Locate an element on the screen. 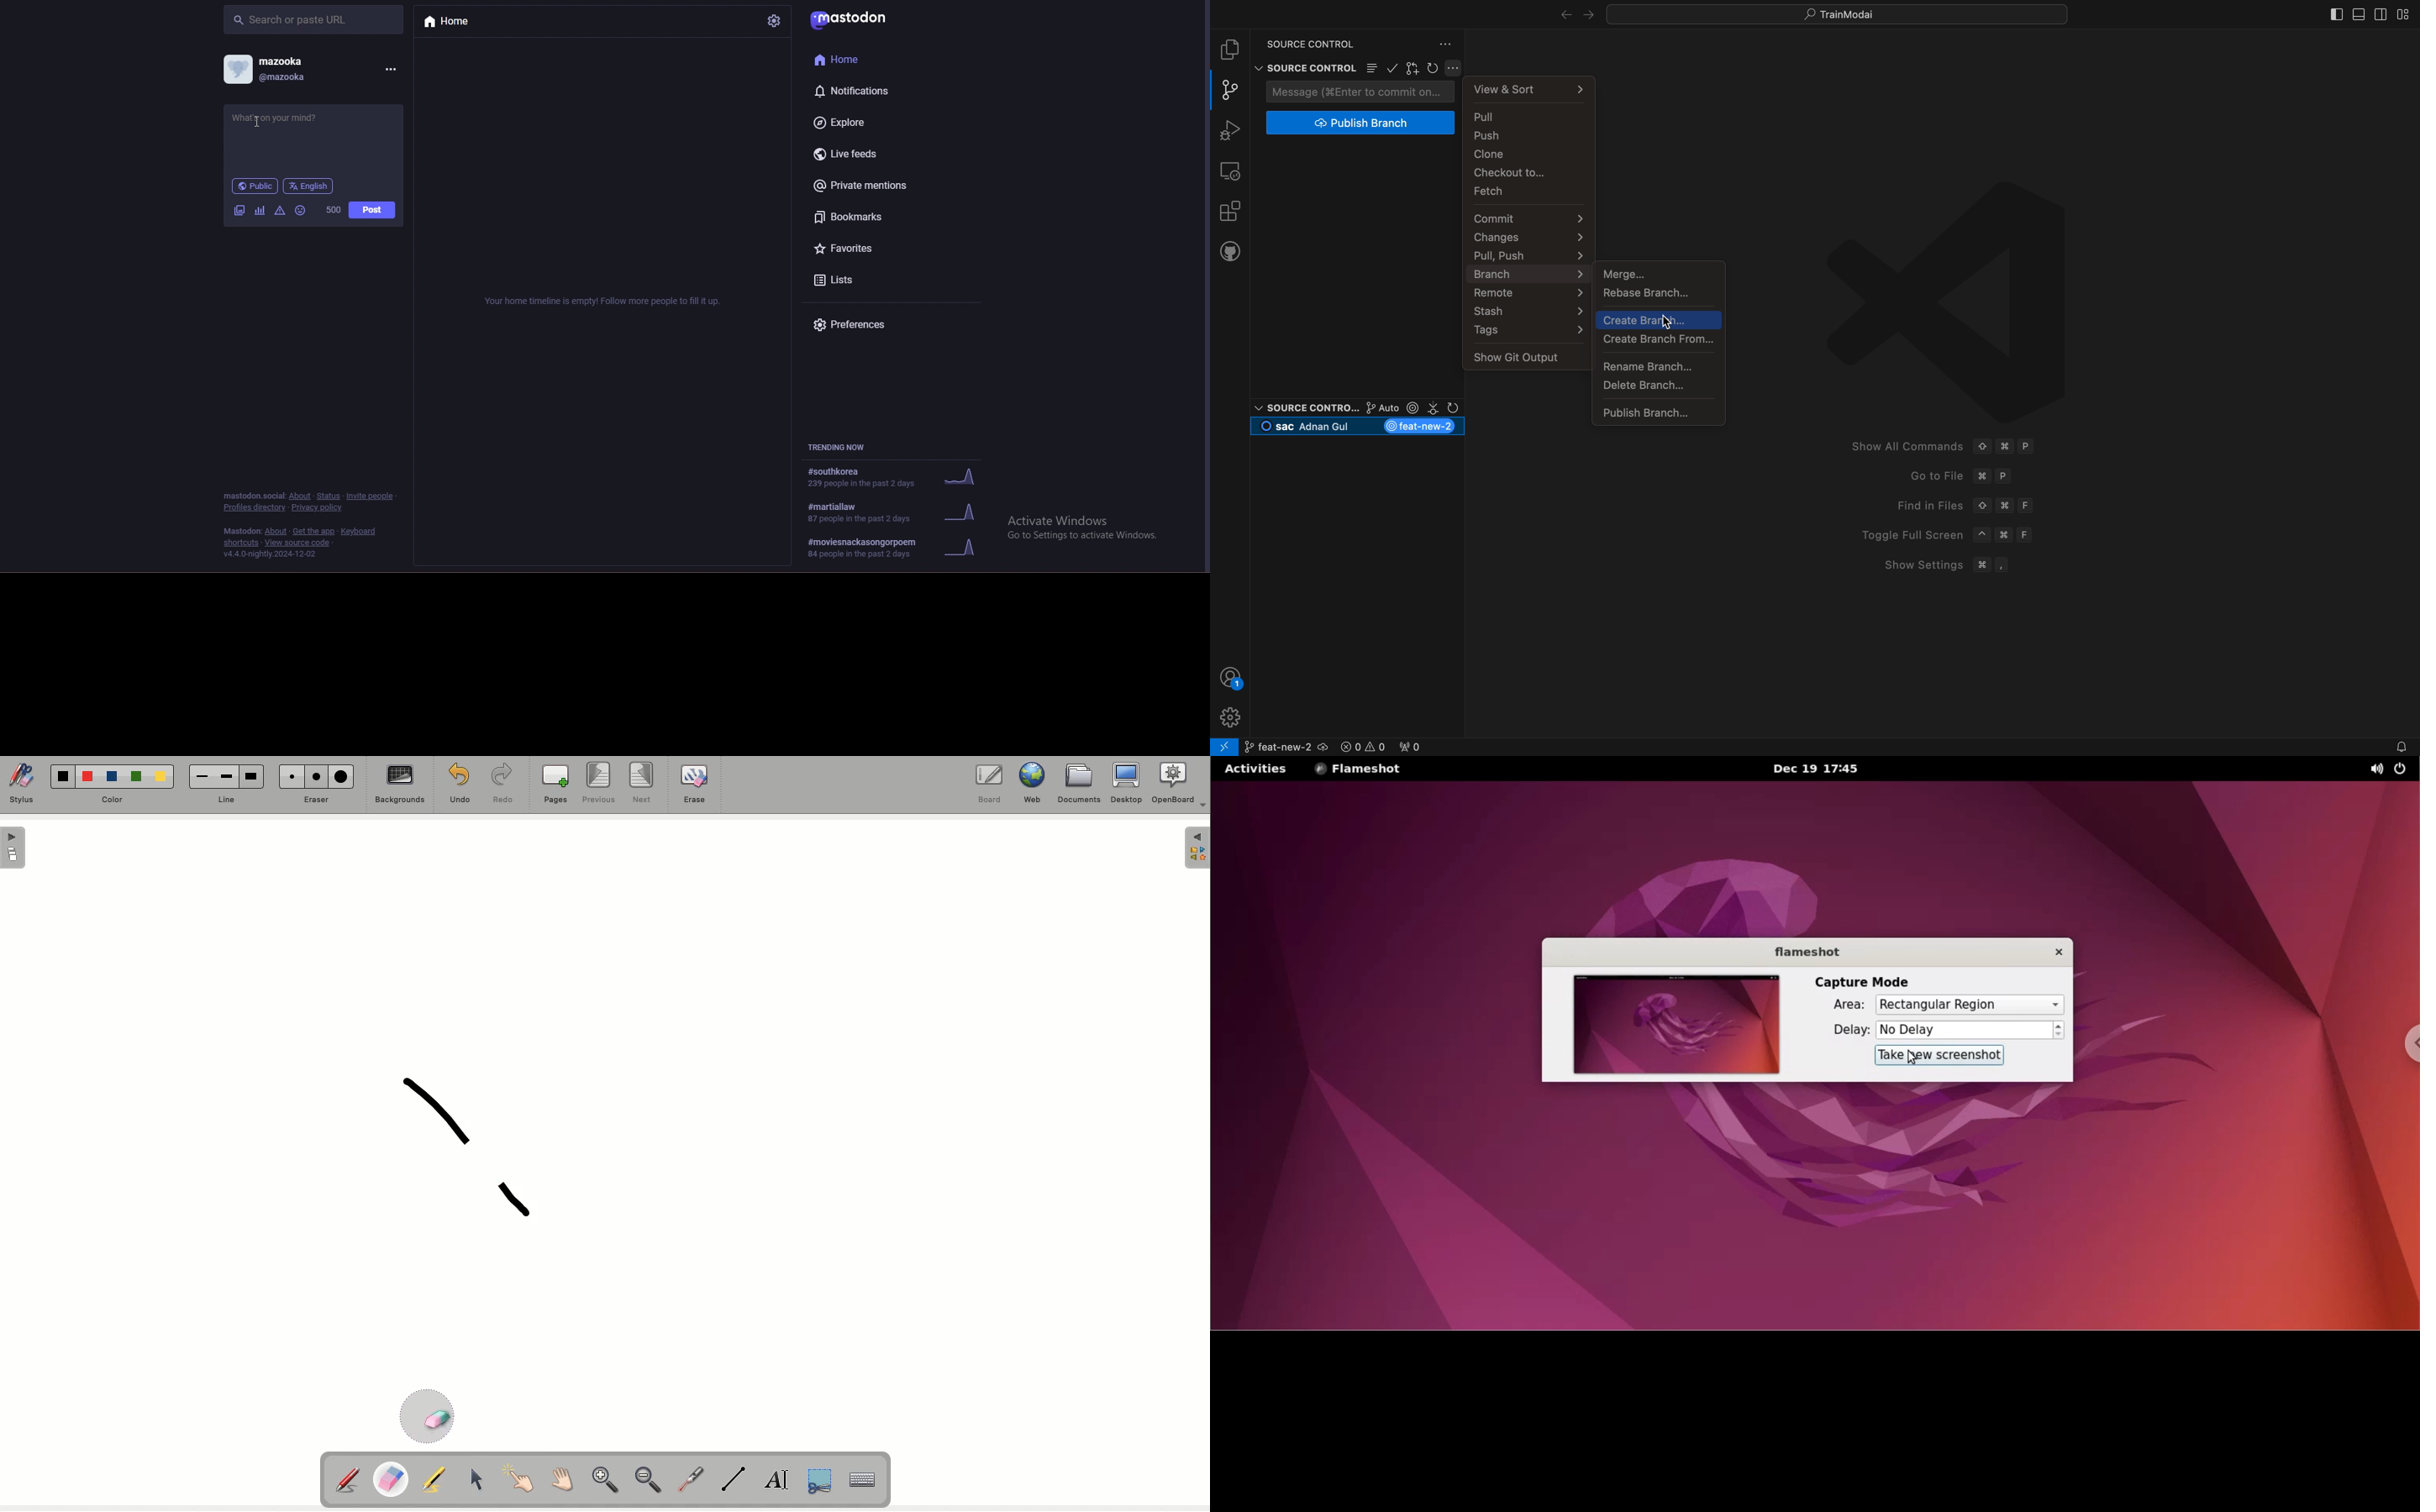  language is located at coordinates (308, 186).